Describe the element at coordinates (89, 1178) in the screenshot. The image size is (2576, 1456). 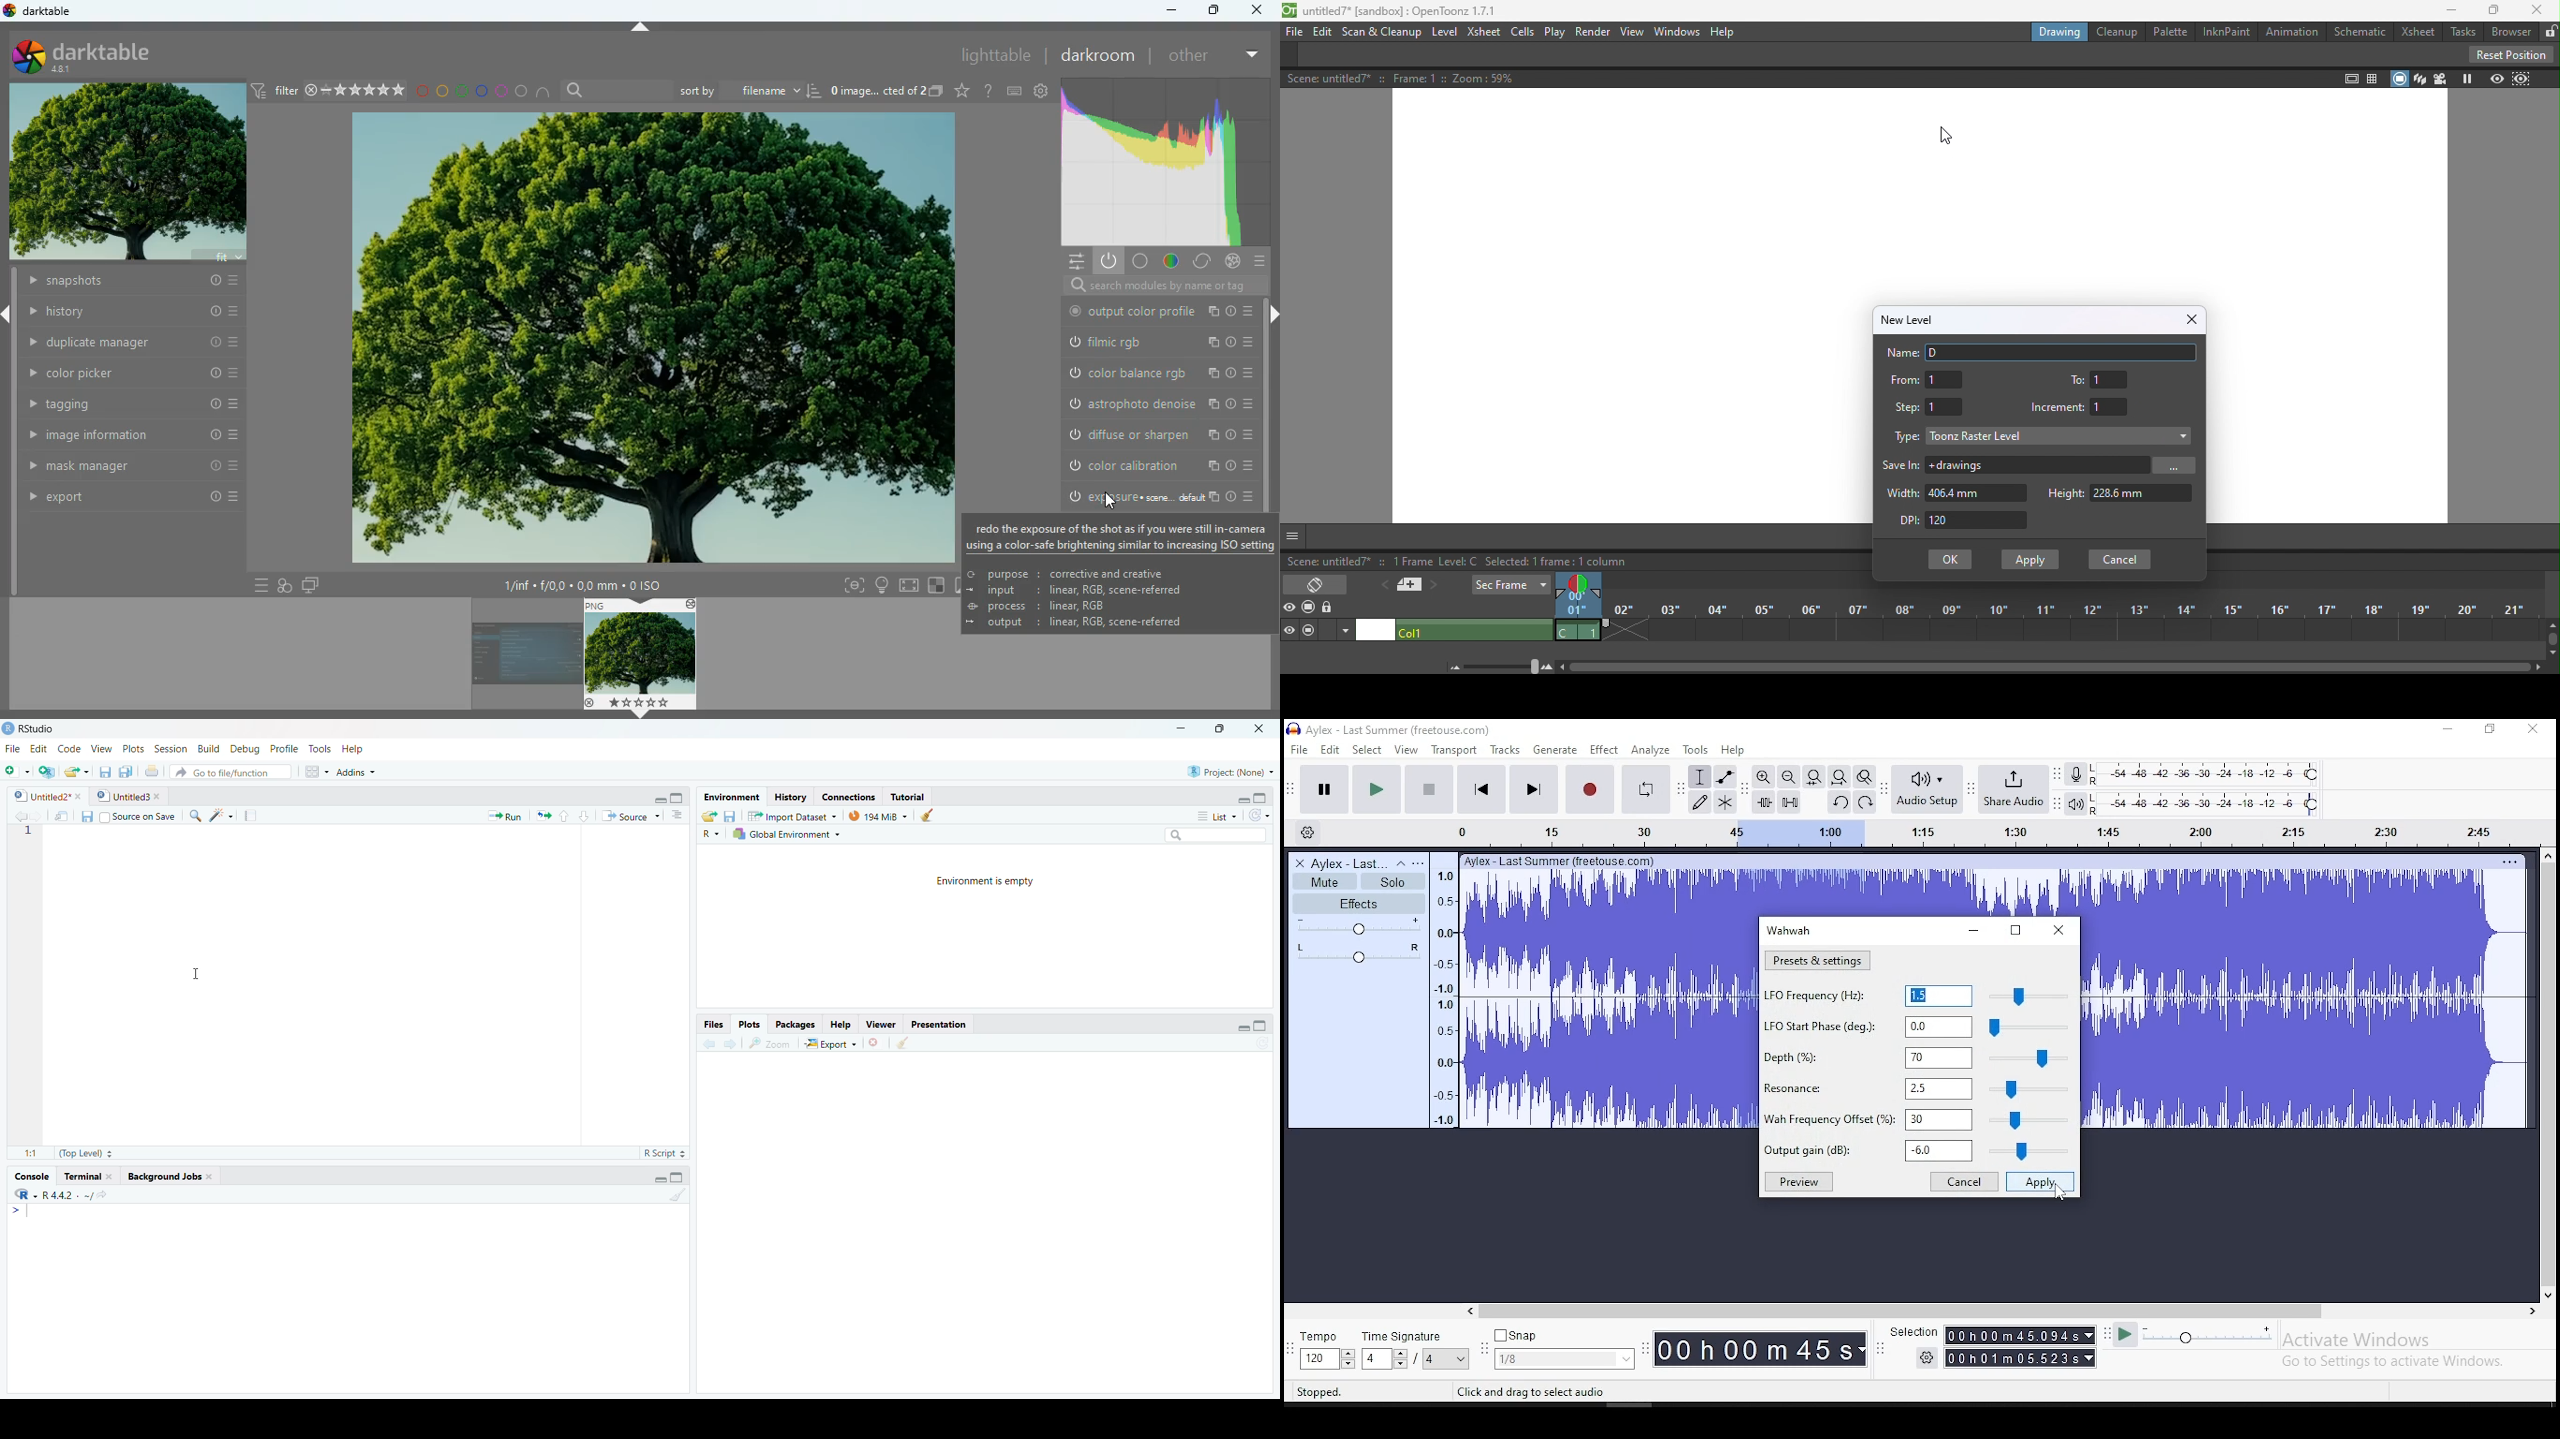
I see `Terminal` at that location.